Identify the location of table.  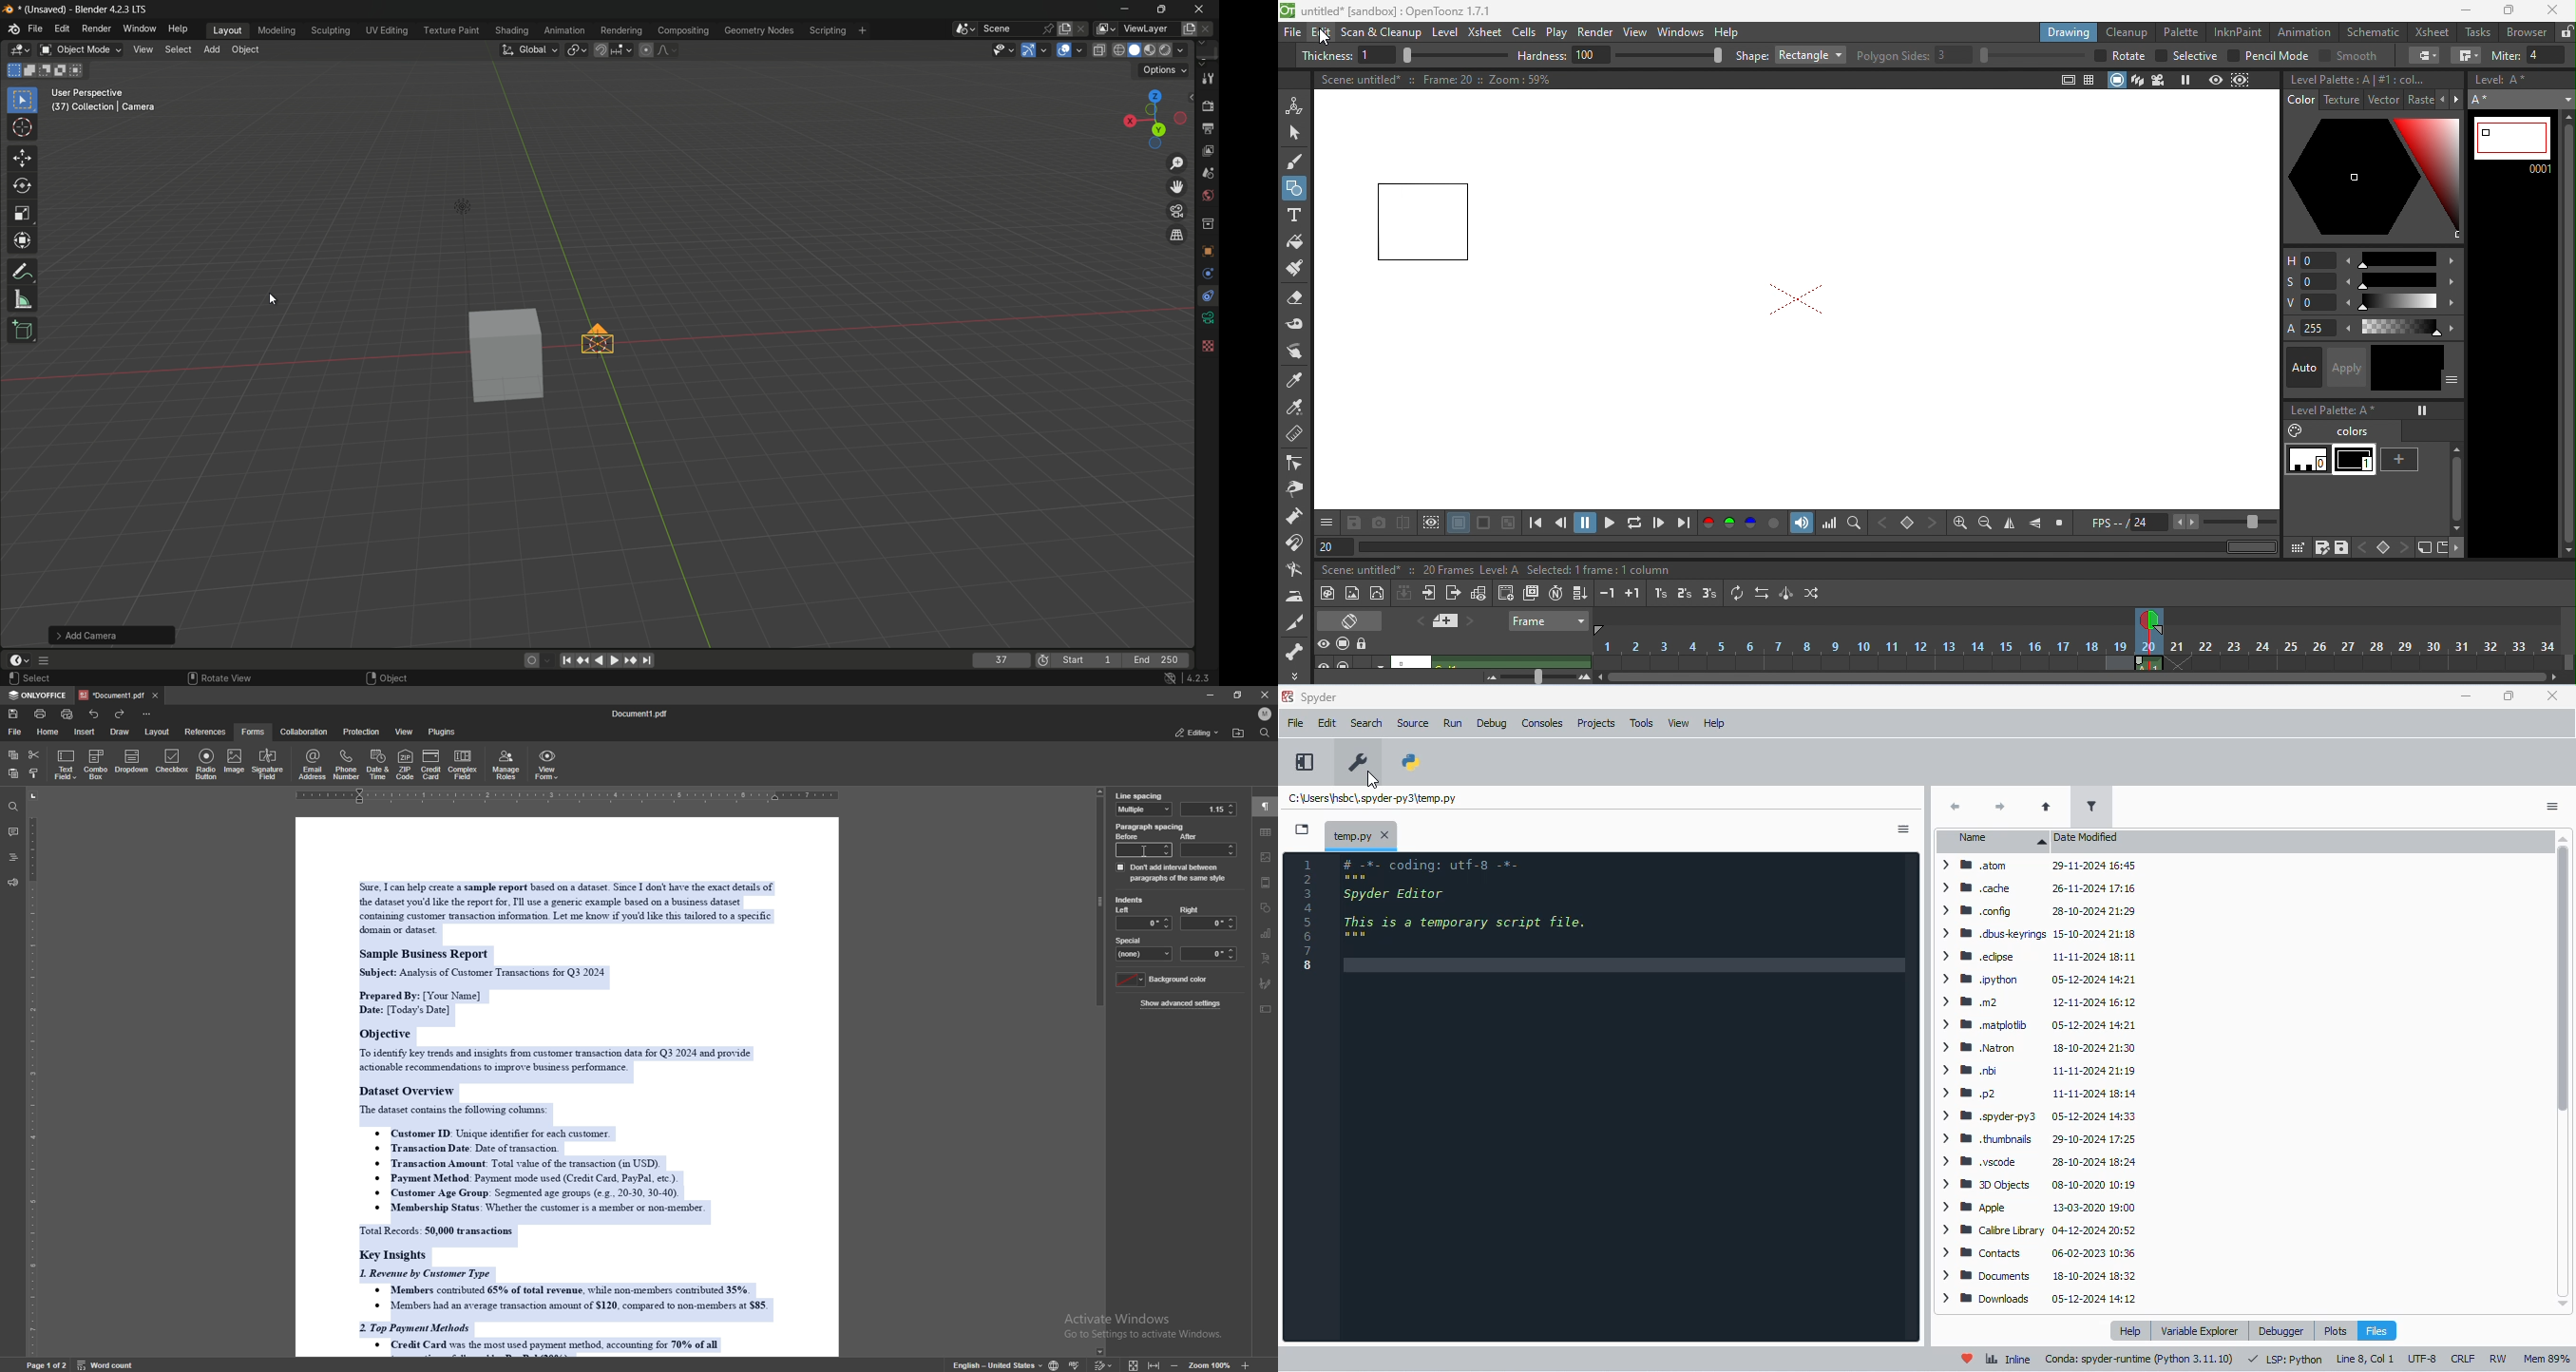
(1267, 832).